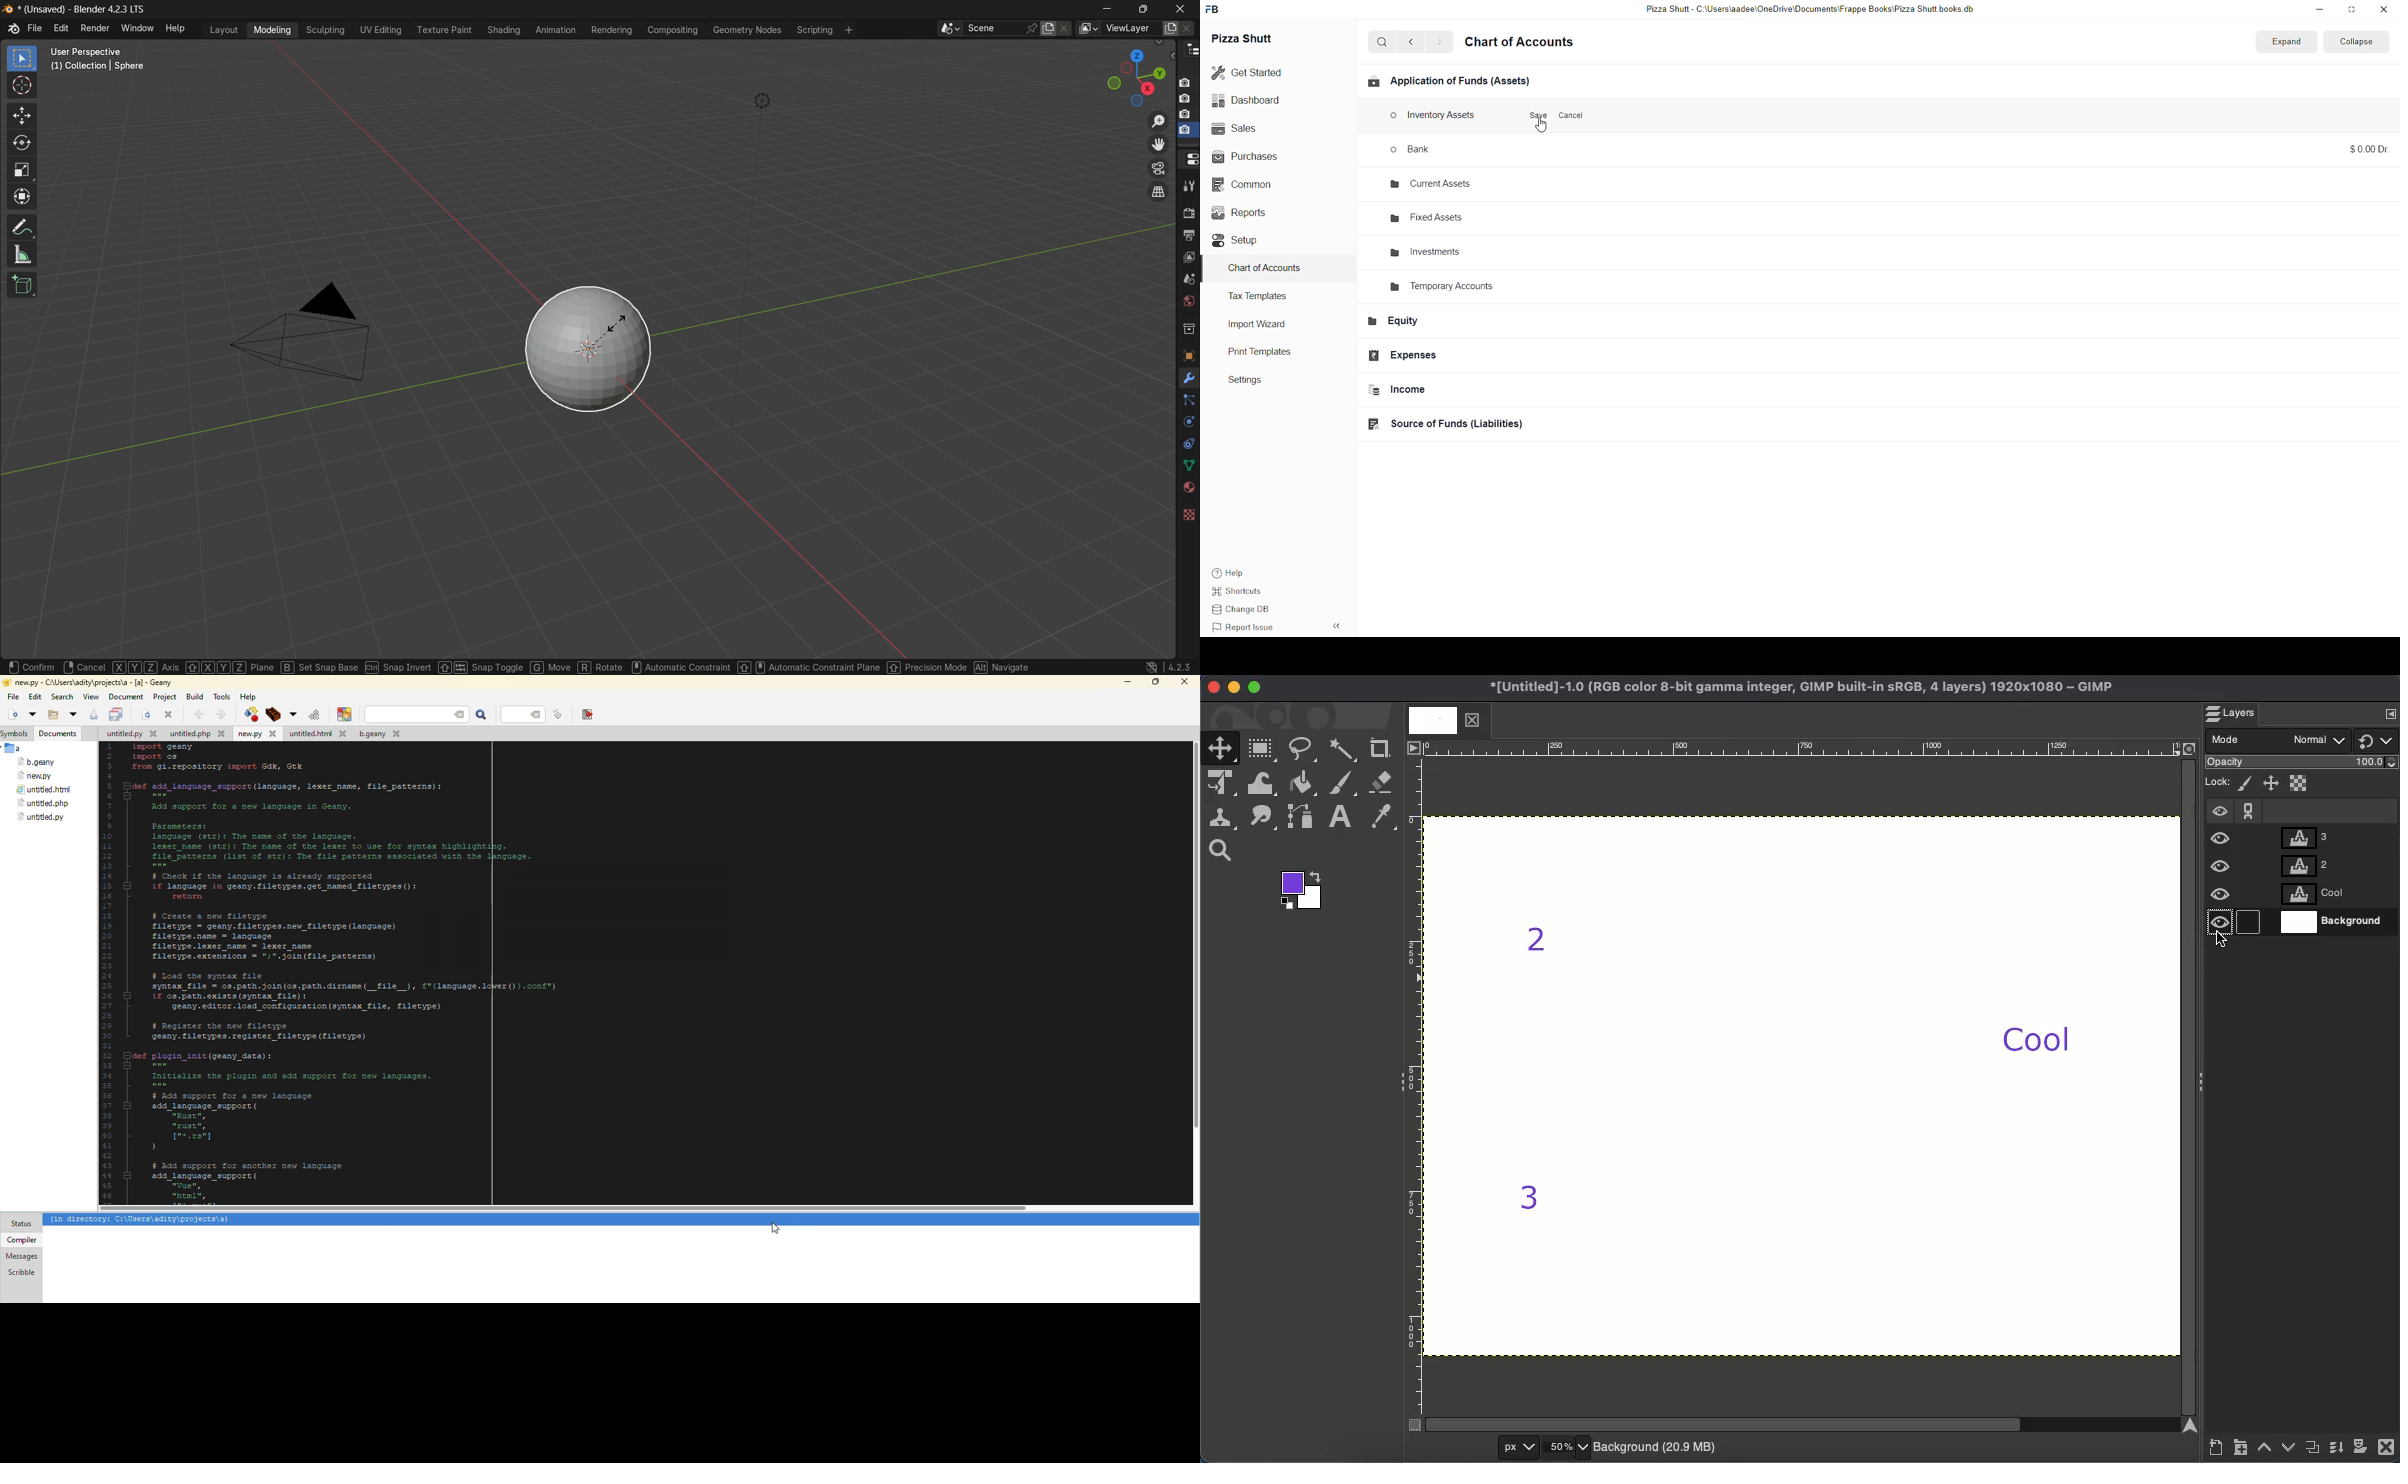  What do you see at coordinates (1382, 43) in the screenshot?
I see `search` at bounding box center [1382, 43].